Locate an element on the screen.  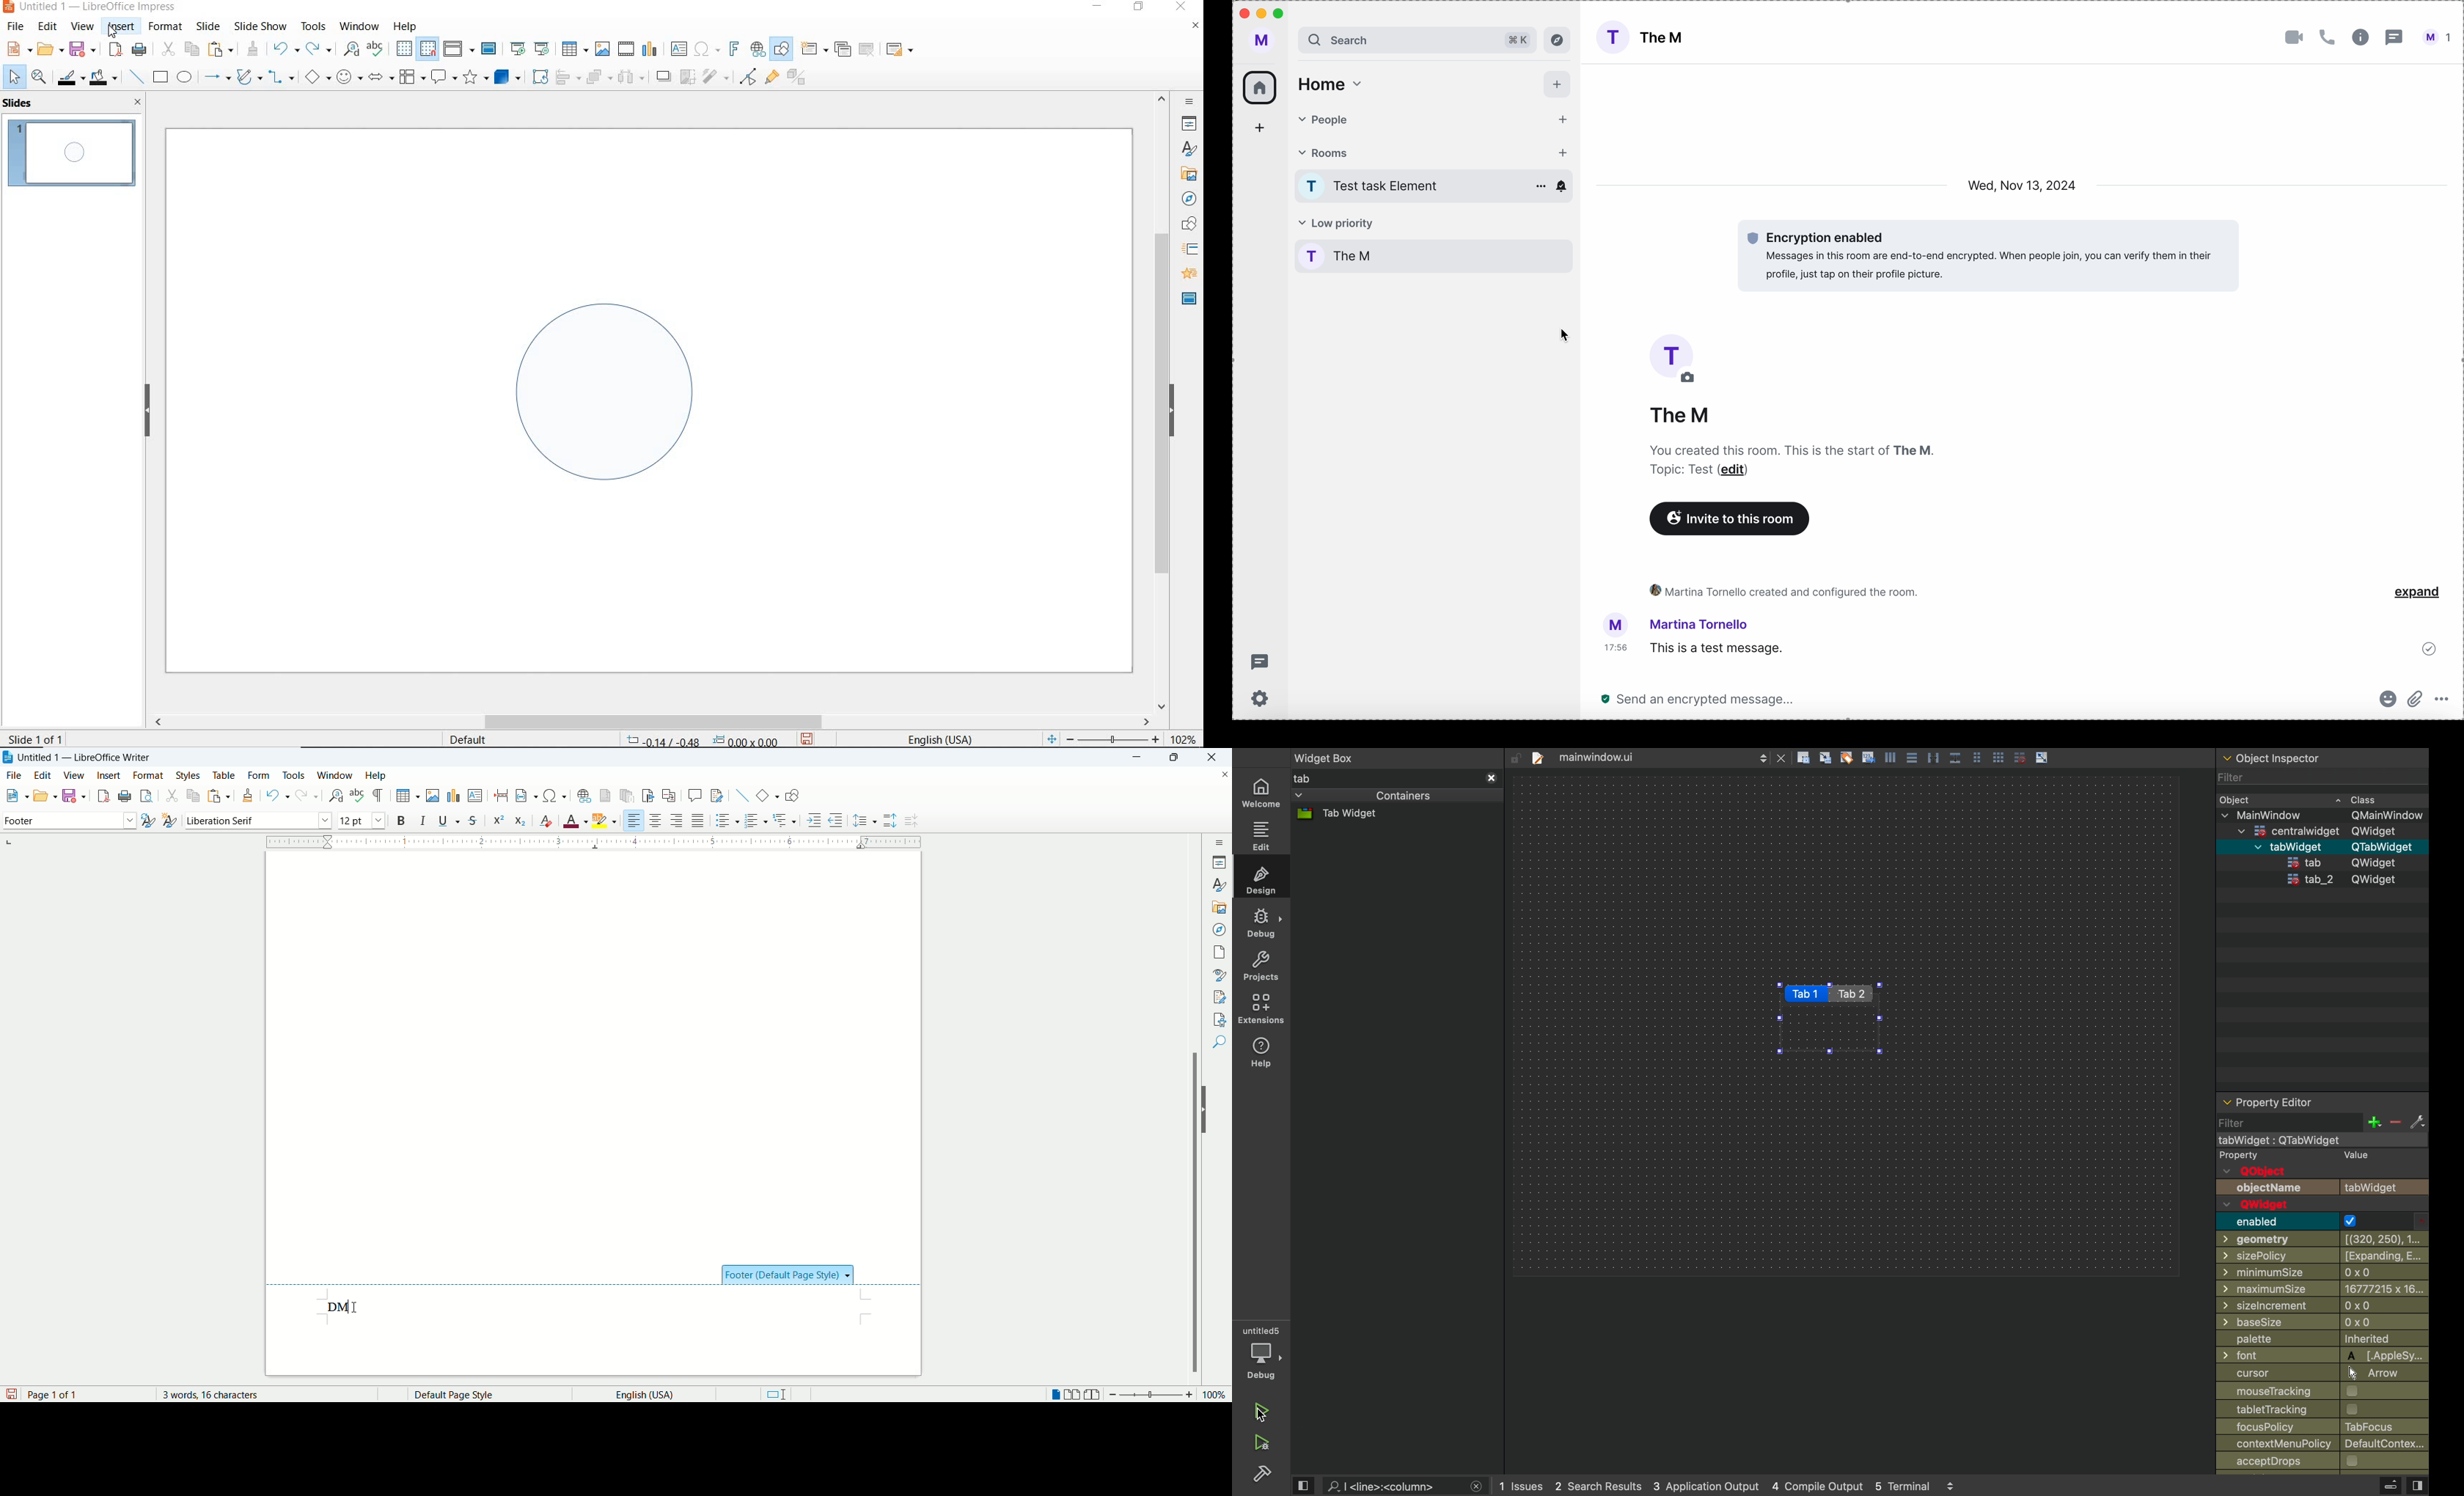
justified is located at coordinates (699, 821).